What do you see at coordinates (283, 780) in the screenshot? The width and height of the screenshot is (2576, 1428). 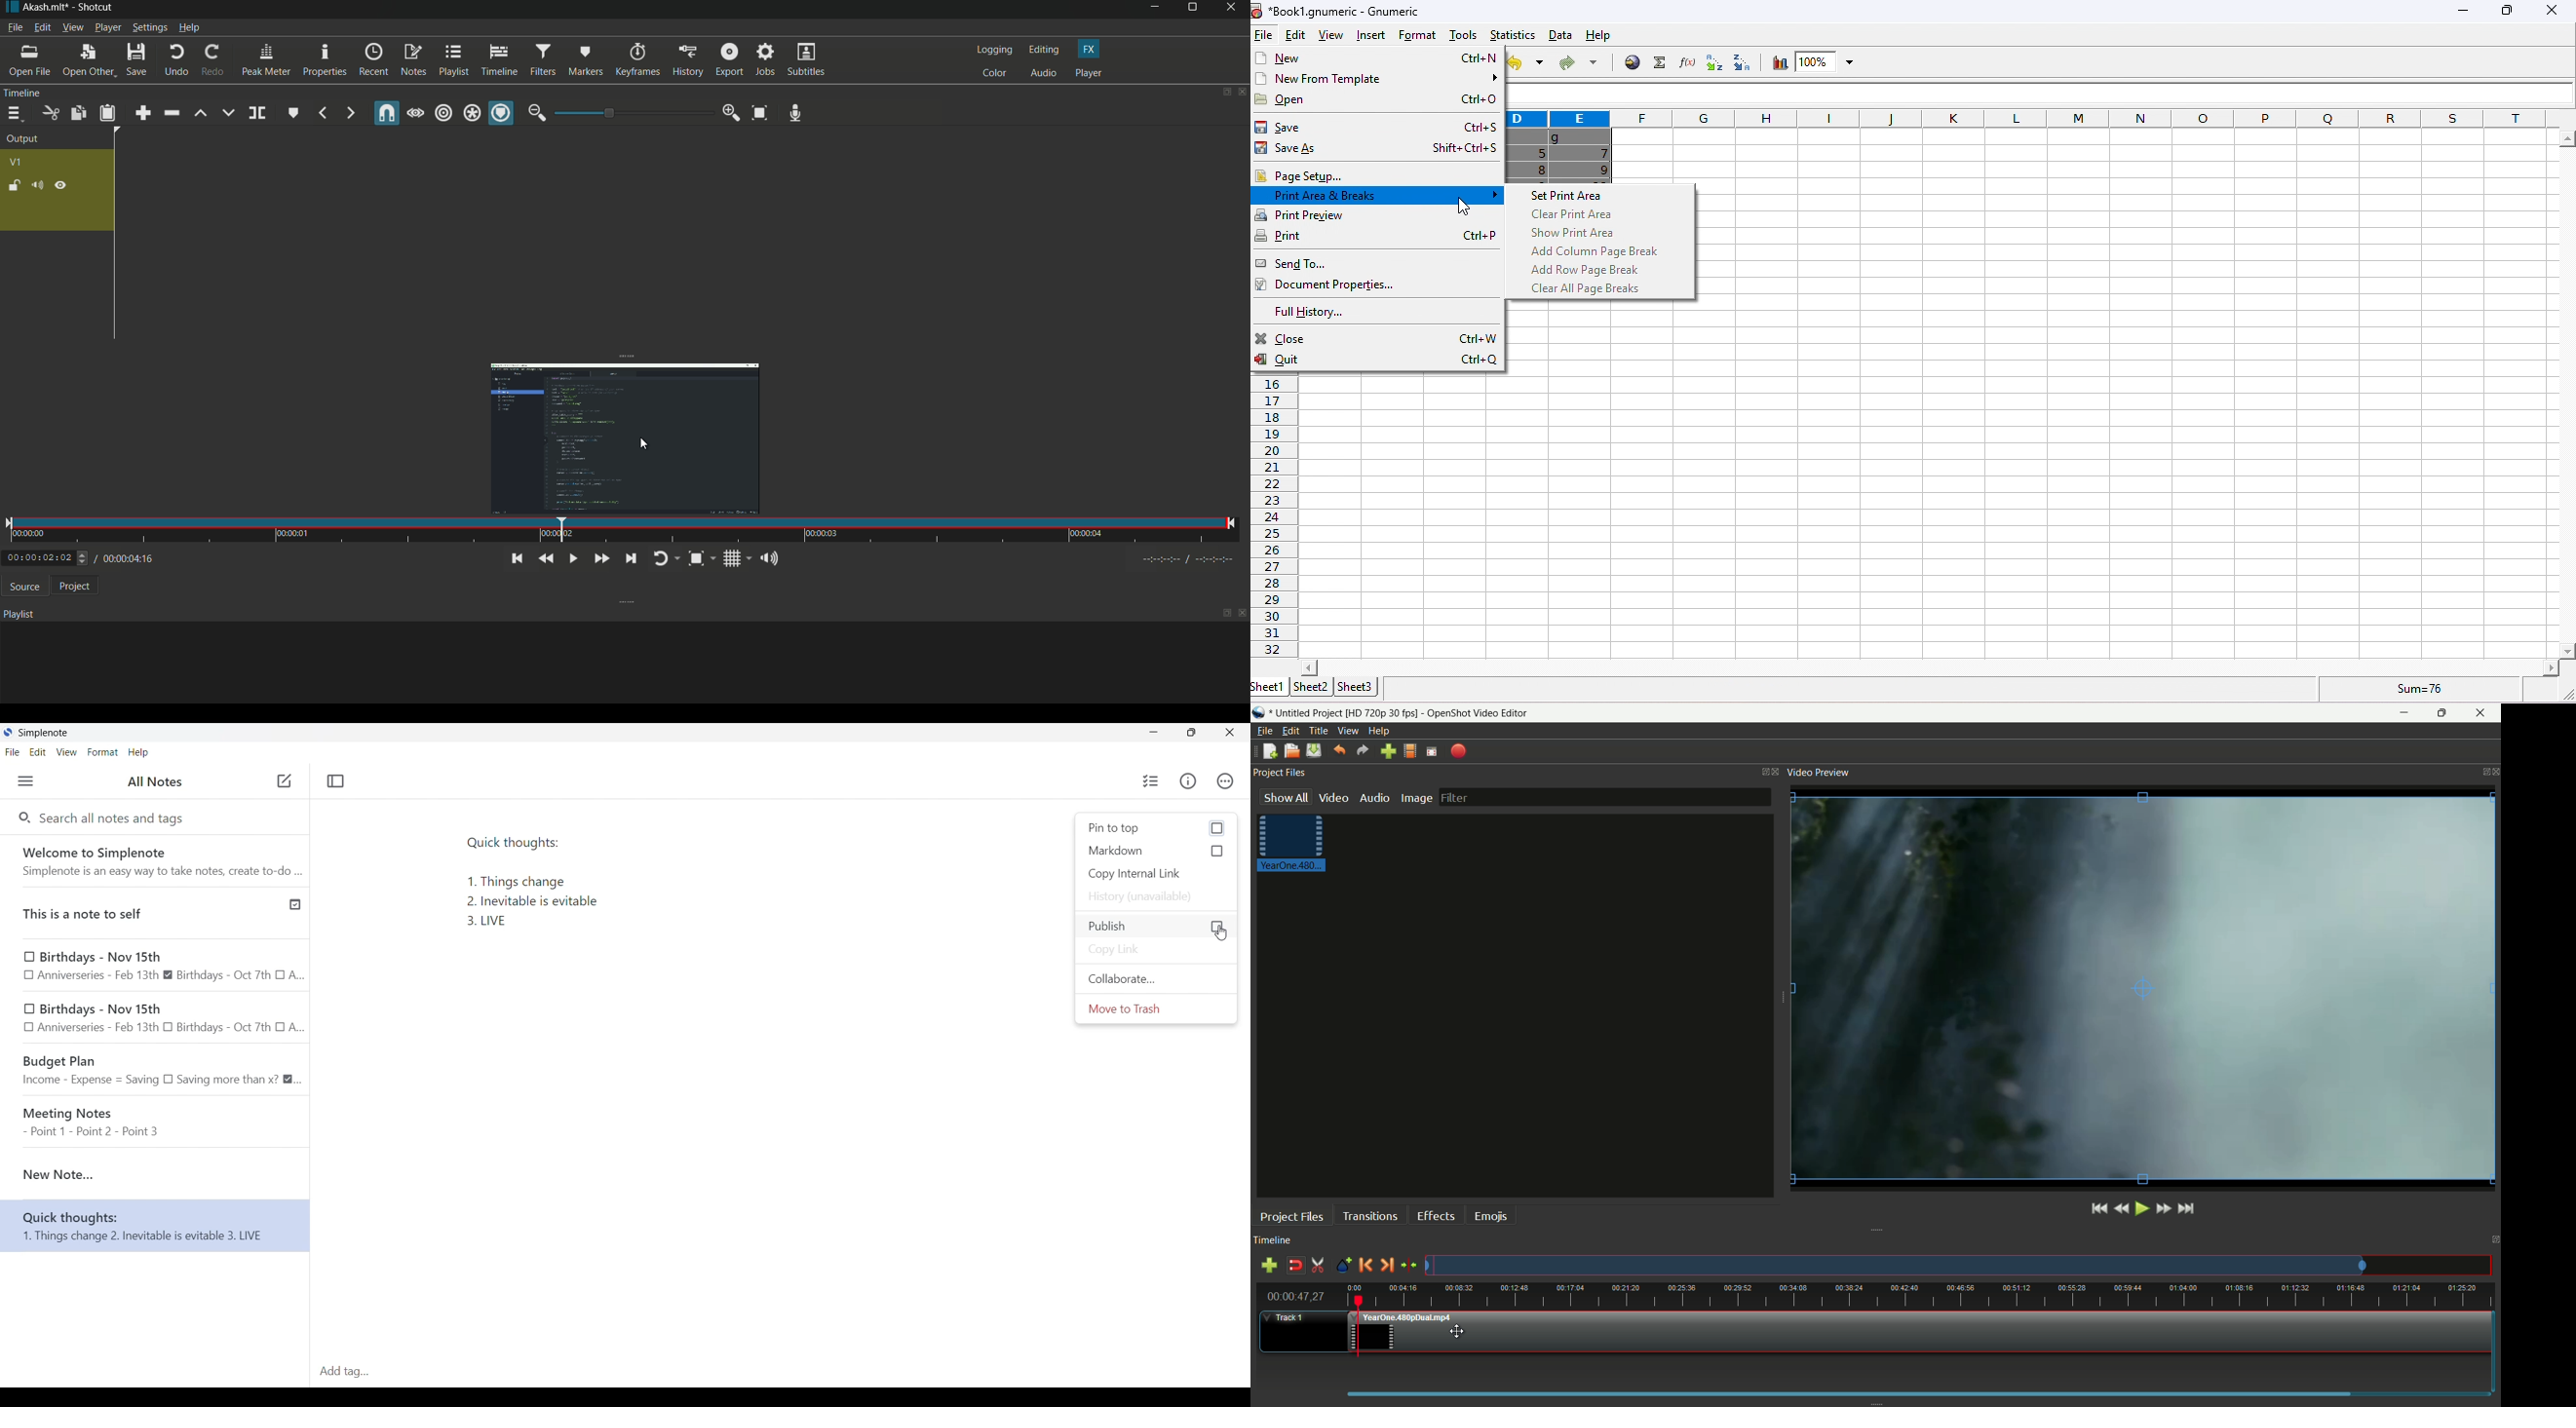 I see `cursor` at bounding box center [283, 780].